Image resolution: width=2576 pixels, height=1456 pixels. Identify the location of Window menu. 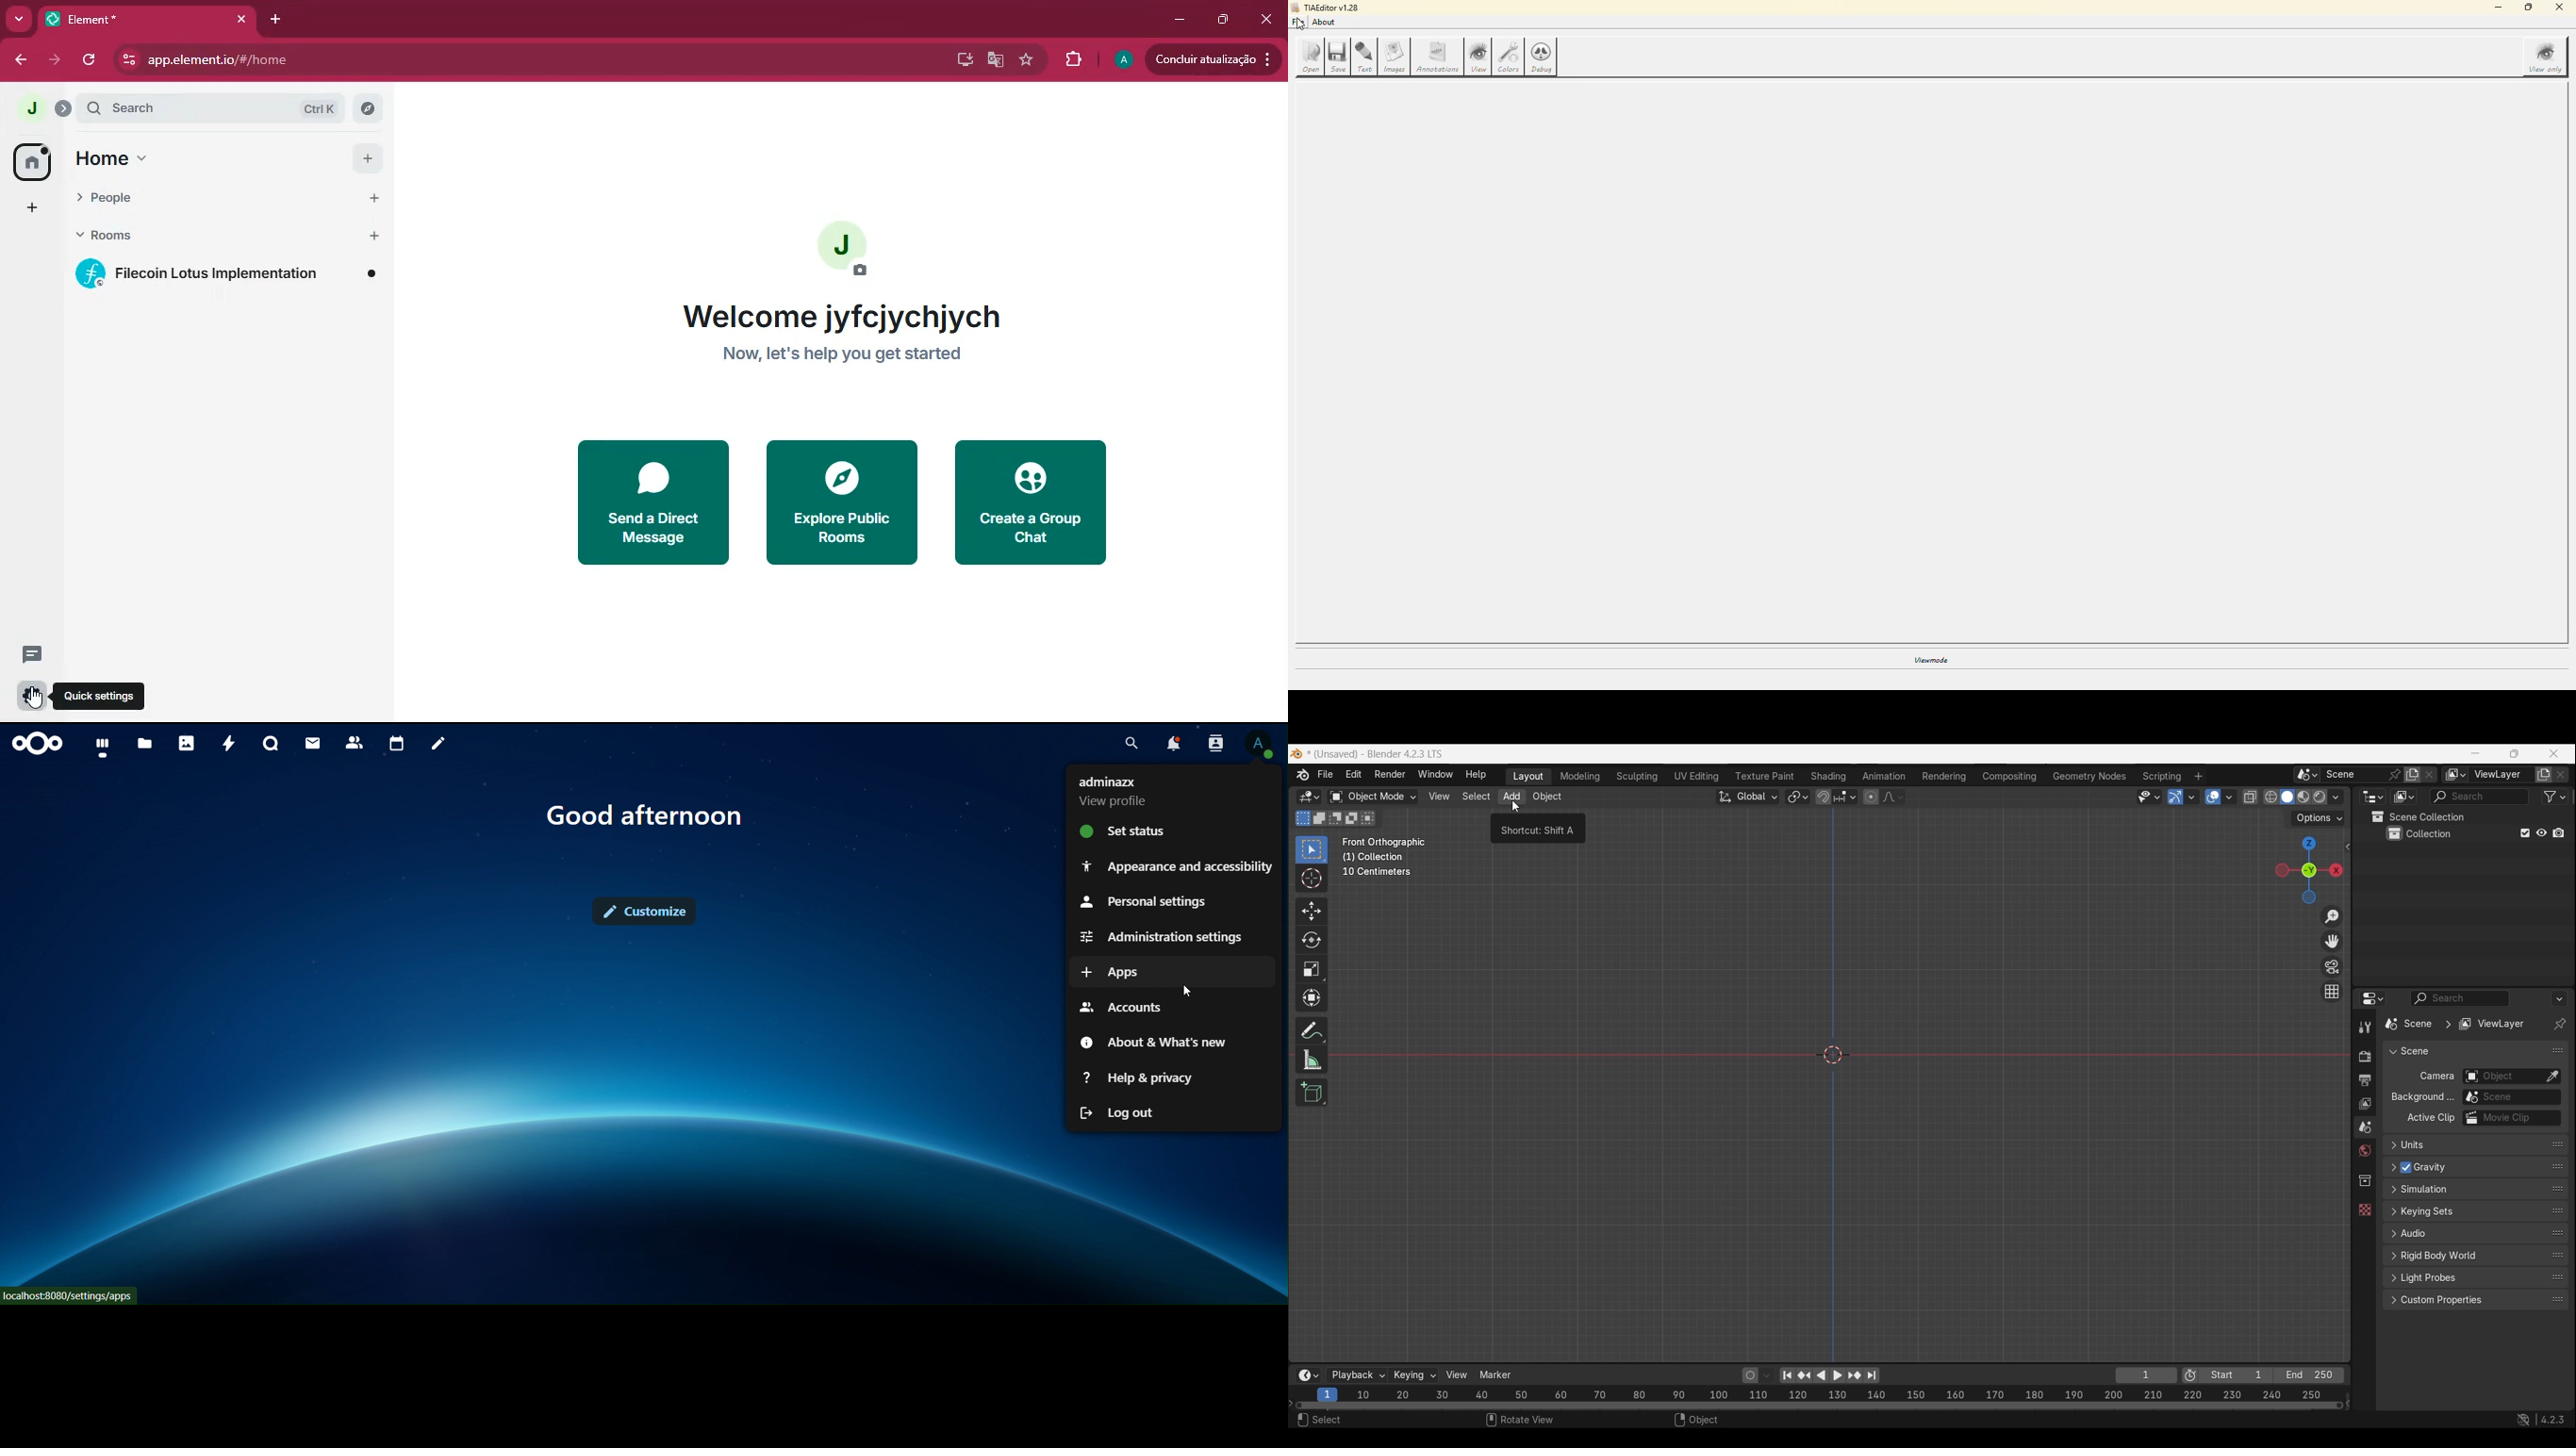
(1436, 775).